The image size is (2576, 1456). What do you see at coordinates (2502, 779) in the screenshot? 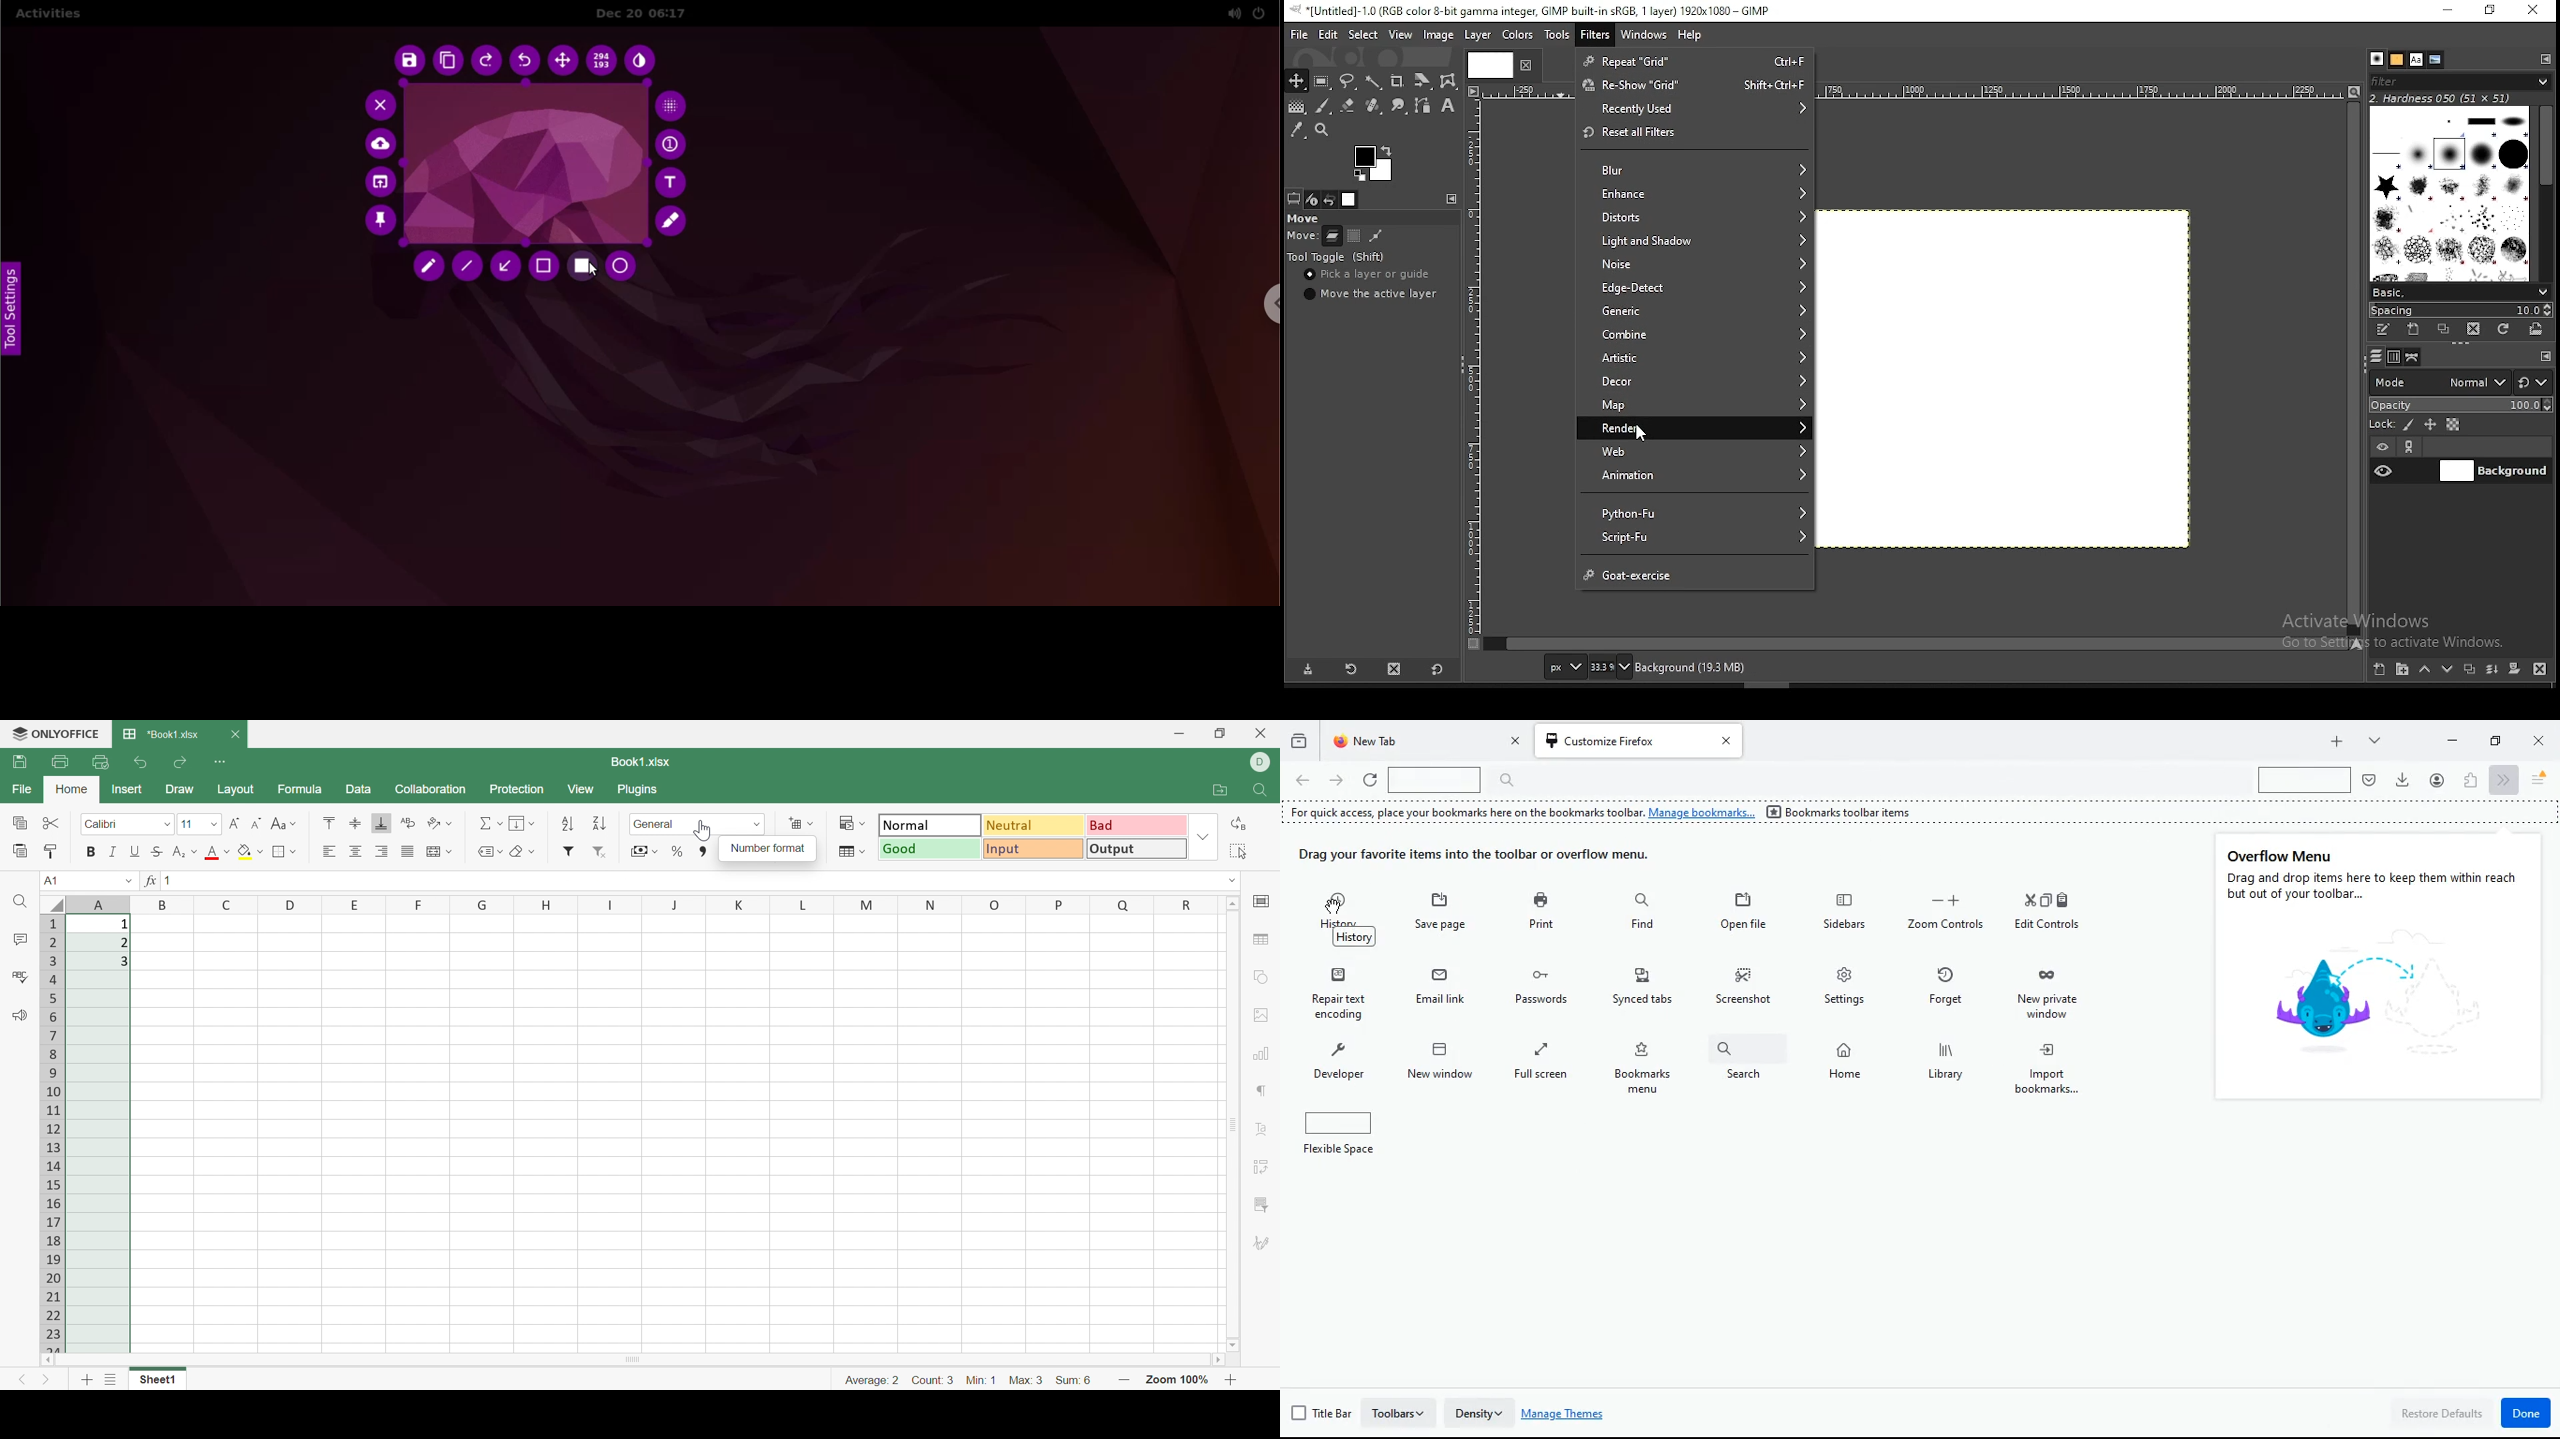
I see `next` at bounding box center [2502, 779].